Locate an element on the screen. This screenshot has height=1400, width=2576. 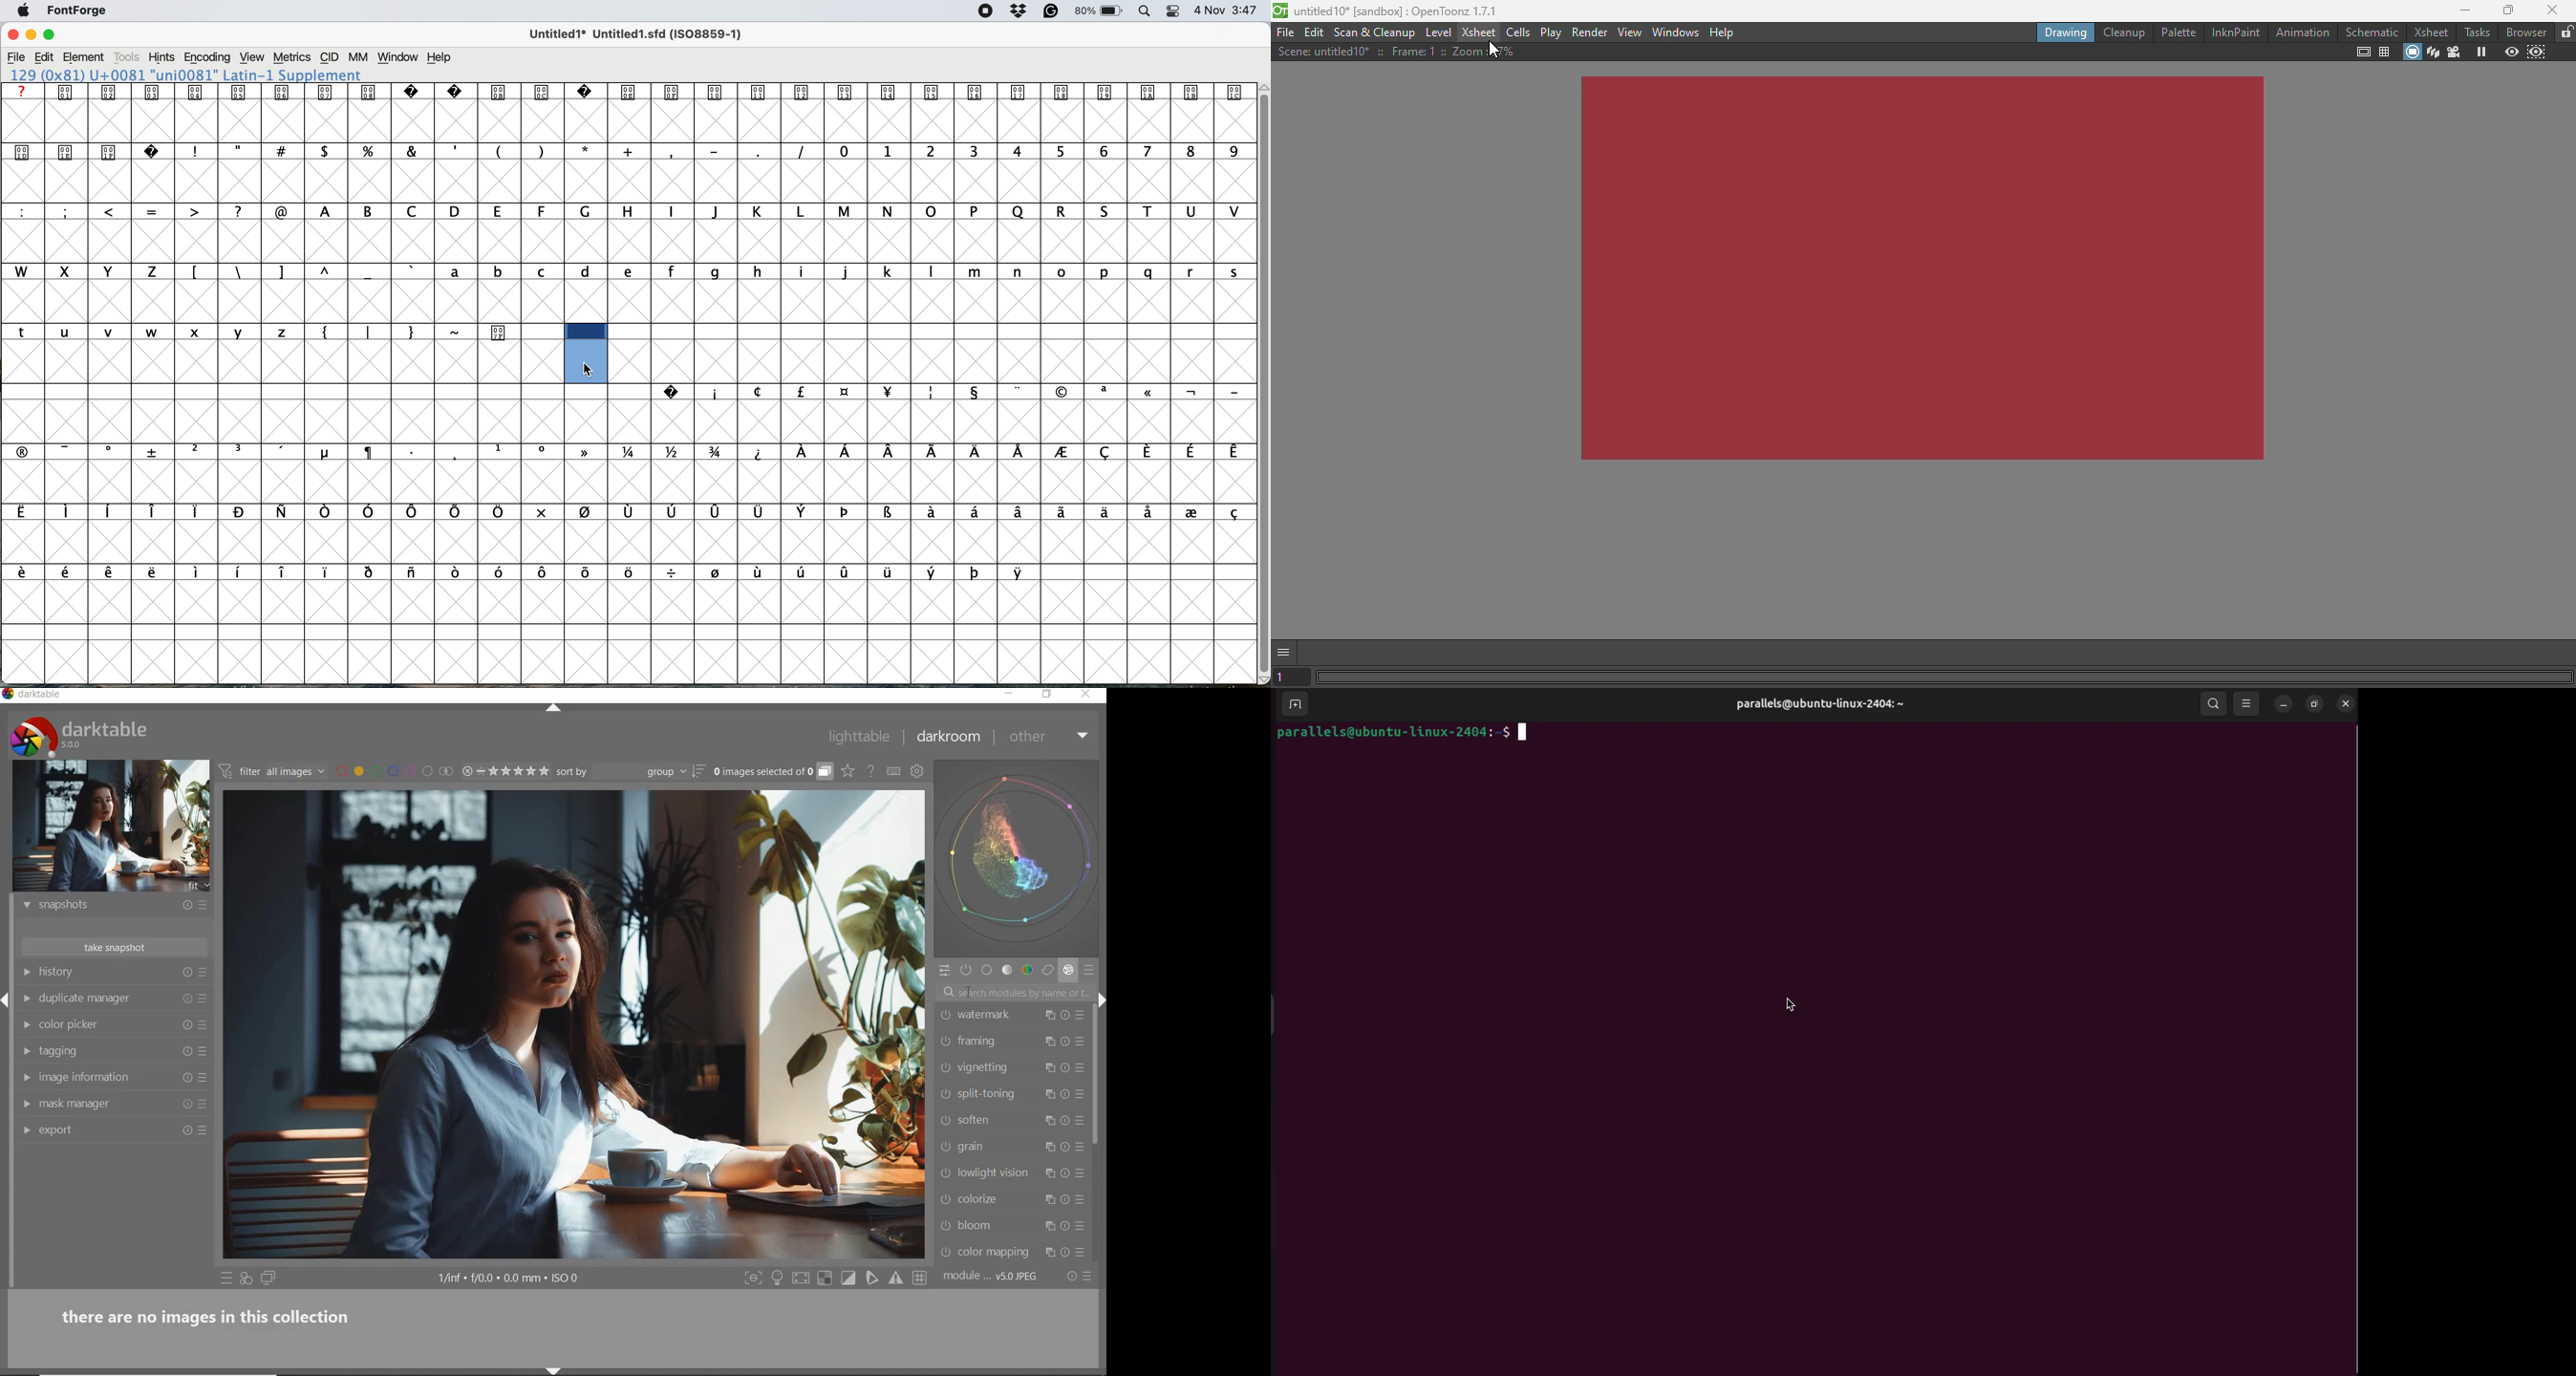
open online help is located at coordinates (871, 770).